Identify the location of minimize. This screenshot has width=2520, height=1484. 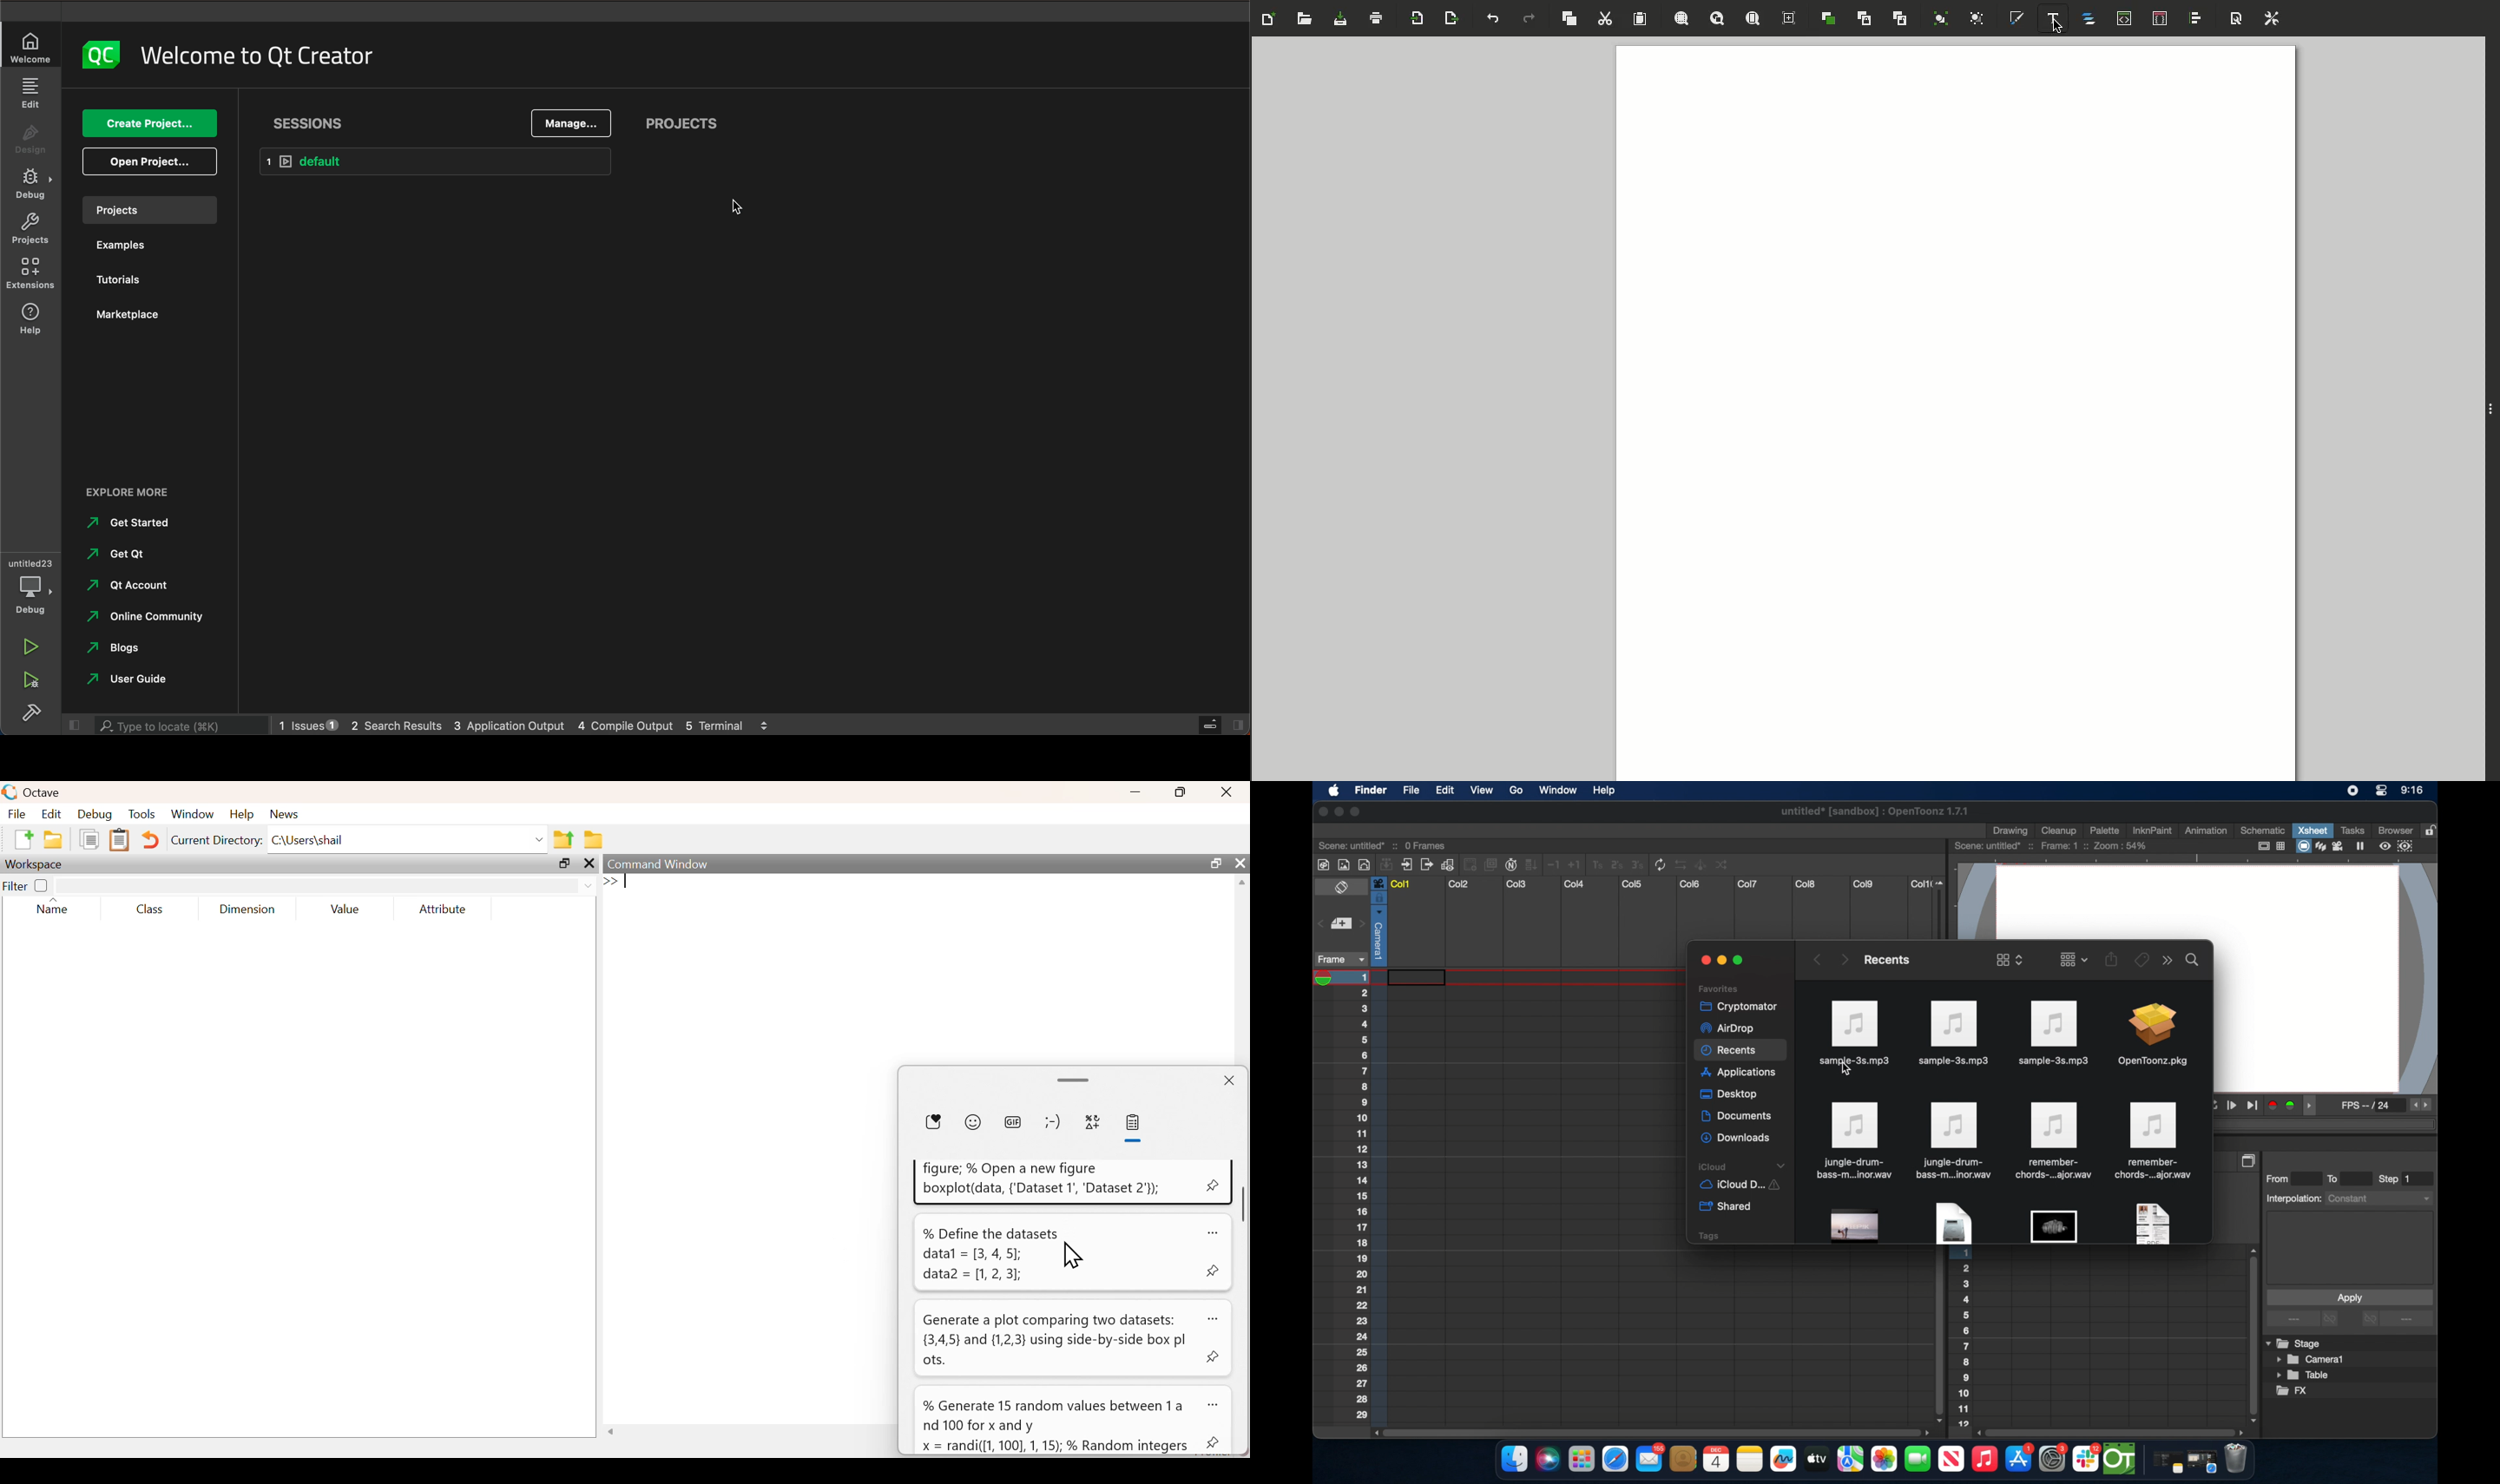
(1135, 791).